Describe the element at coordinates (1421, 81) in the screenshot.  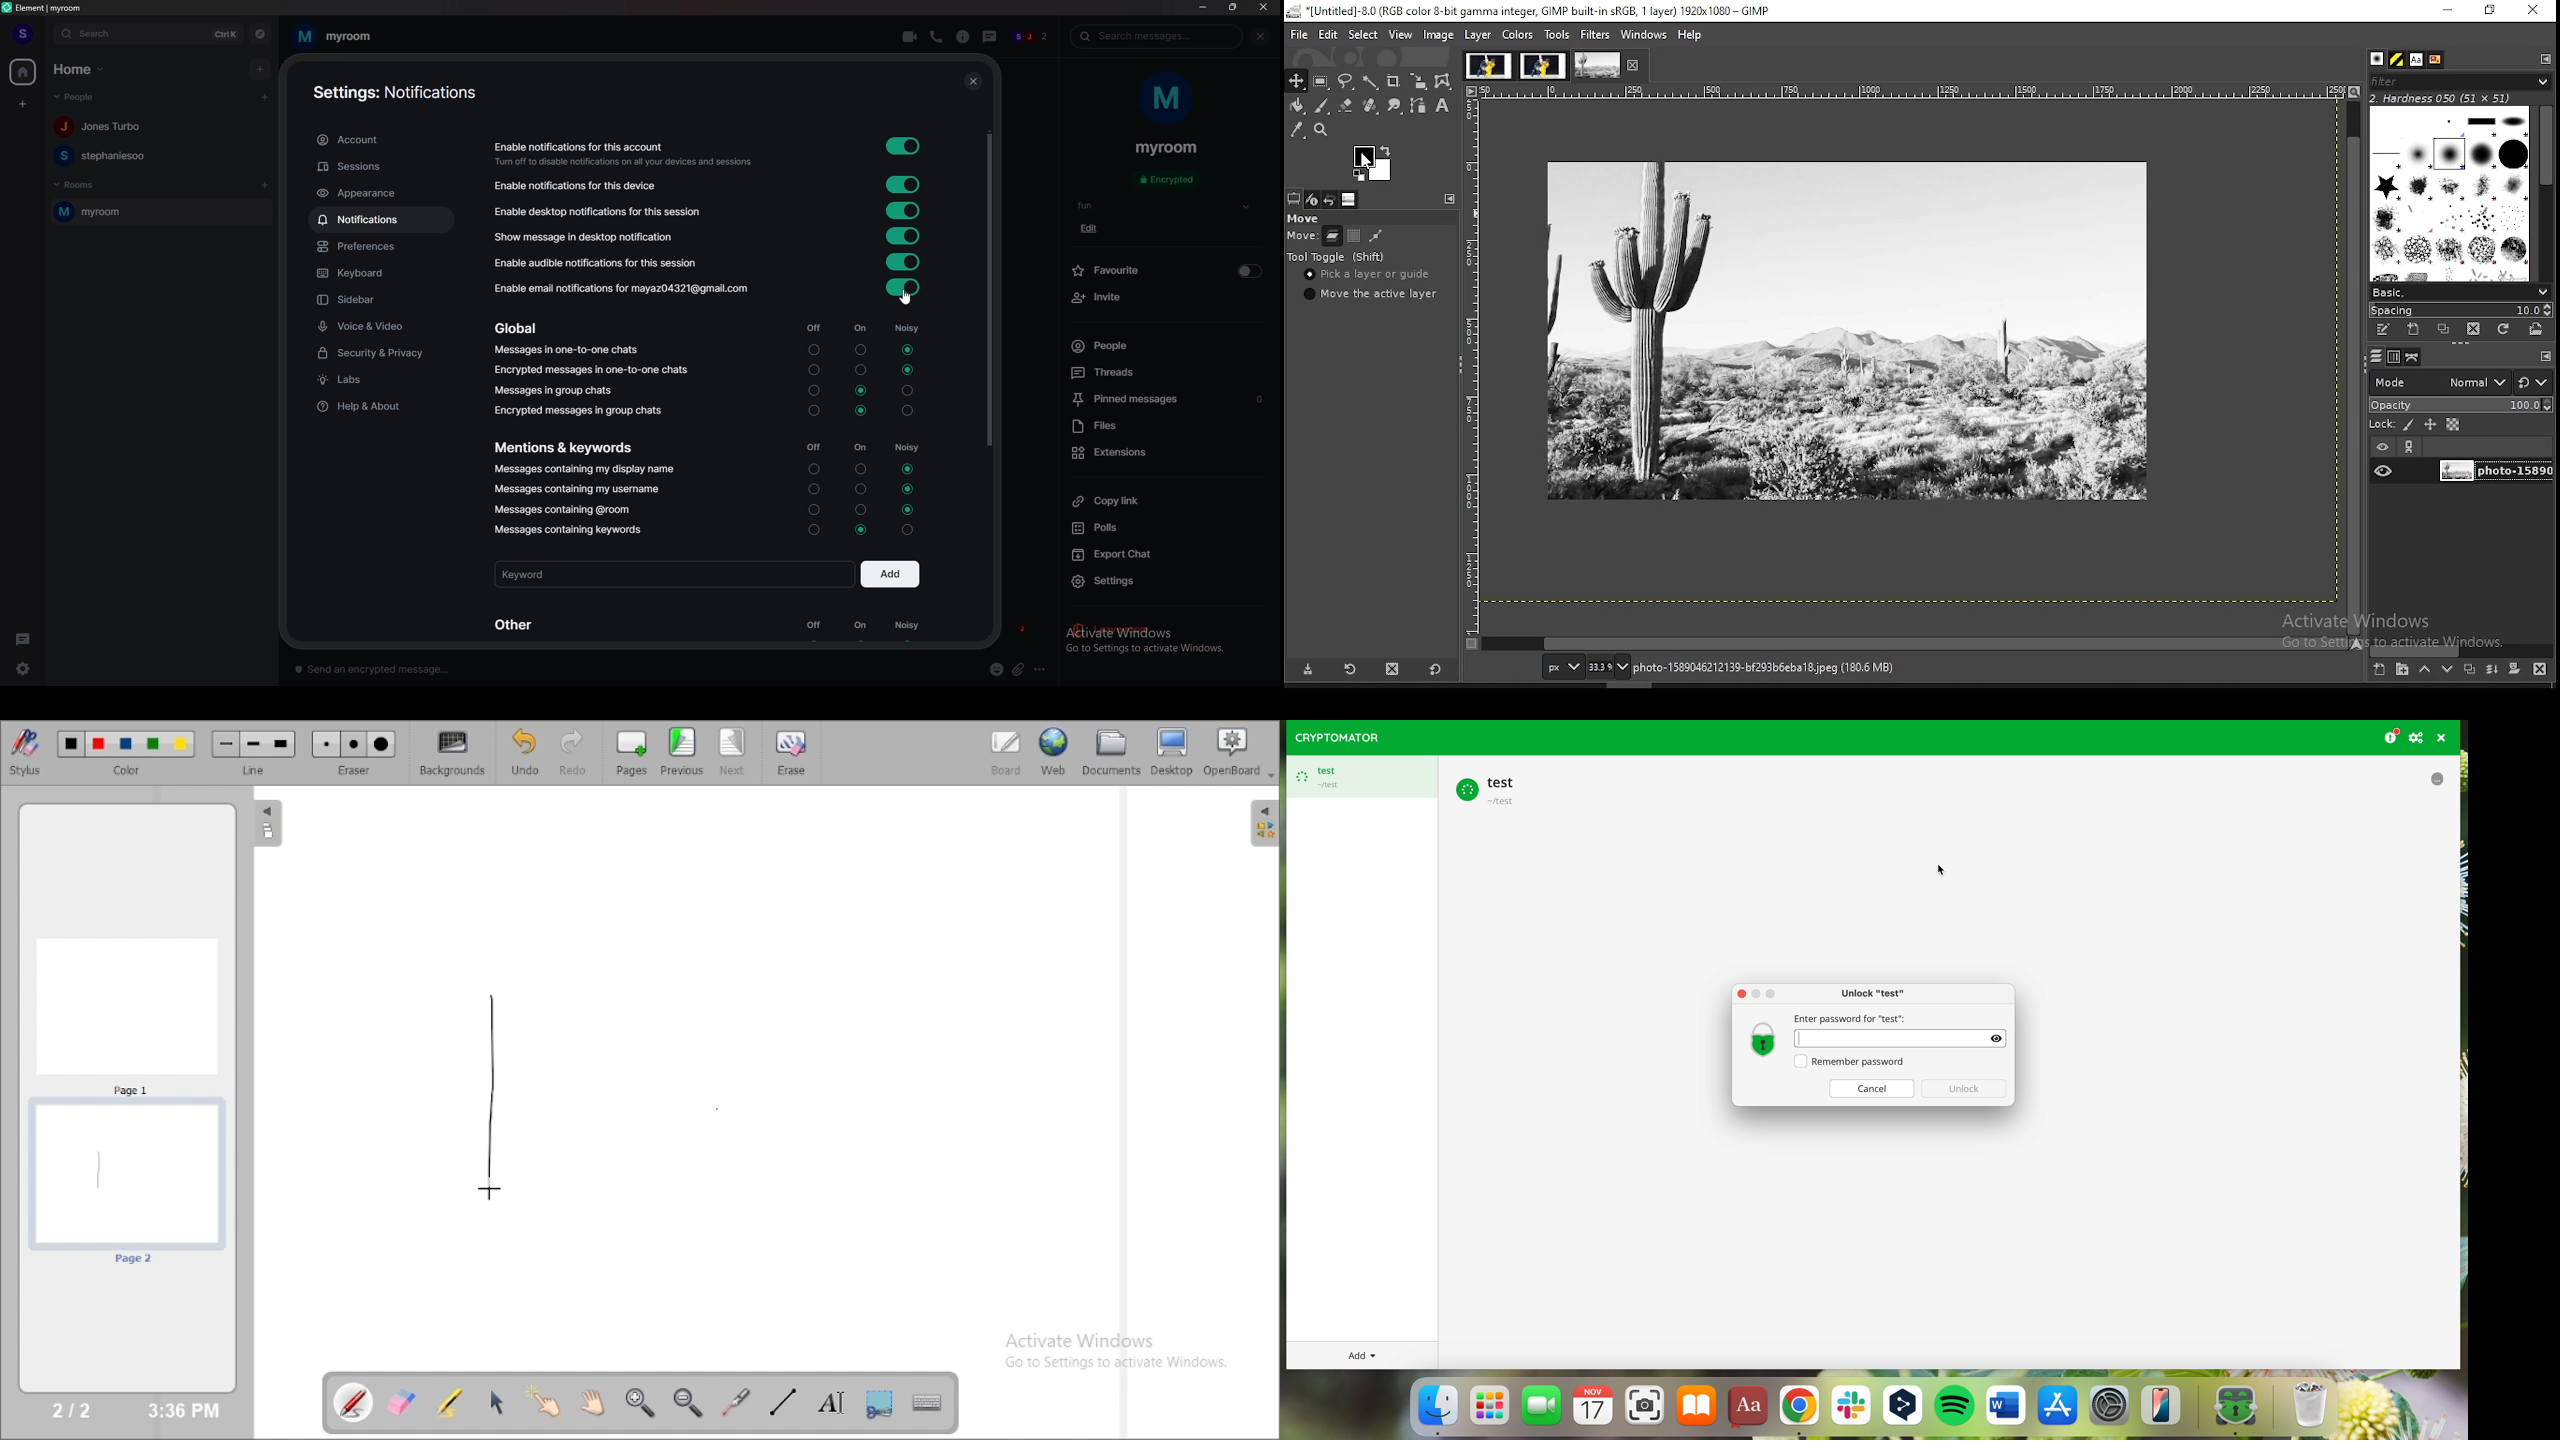
I see `scale tool` at that location.